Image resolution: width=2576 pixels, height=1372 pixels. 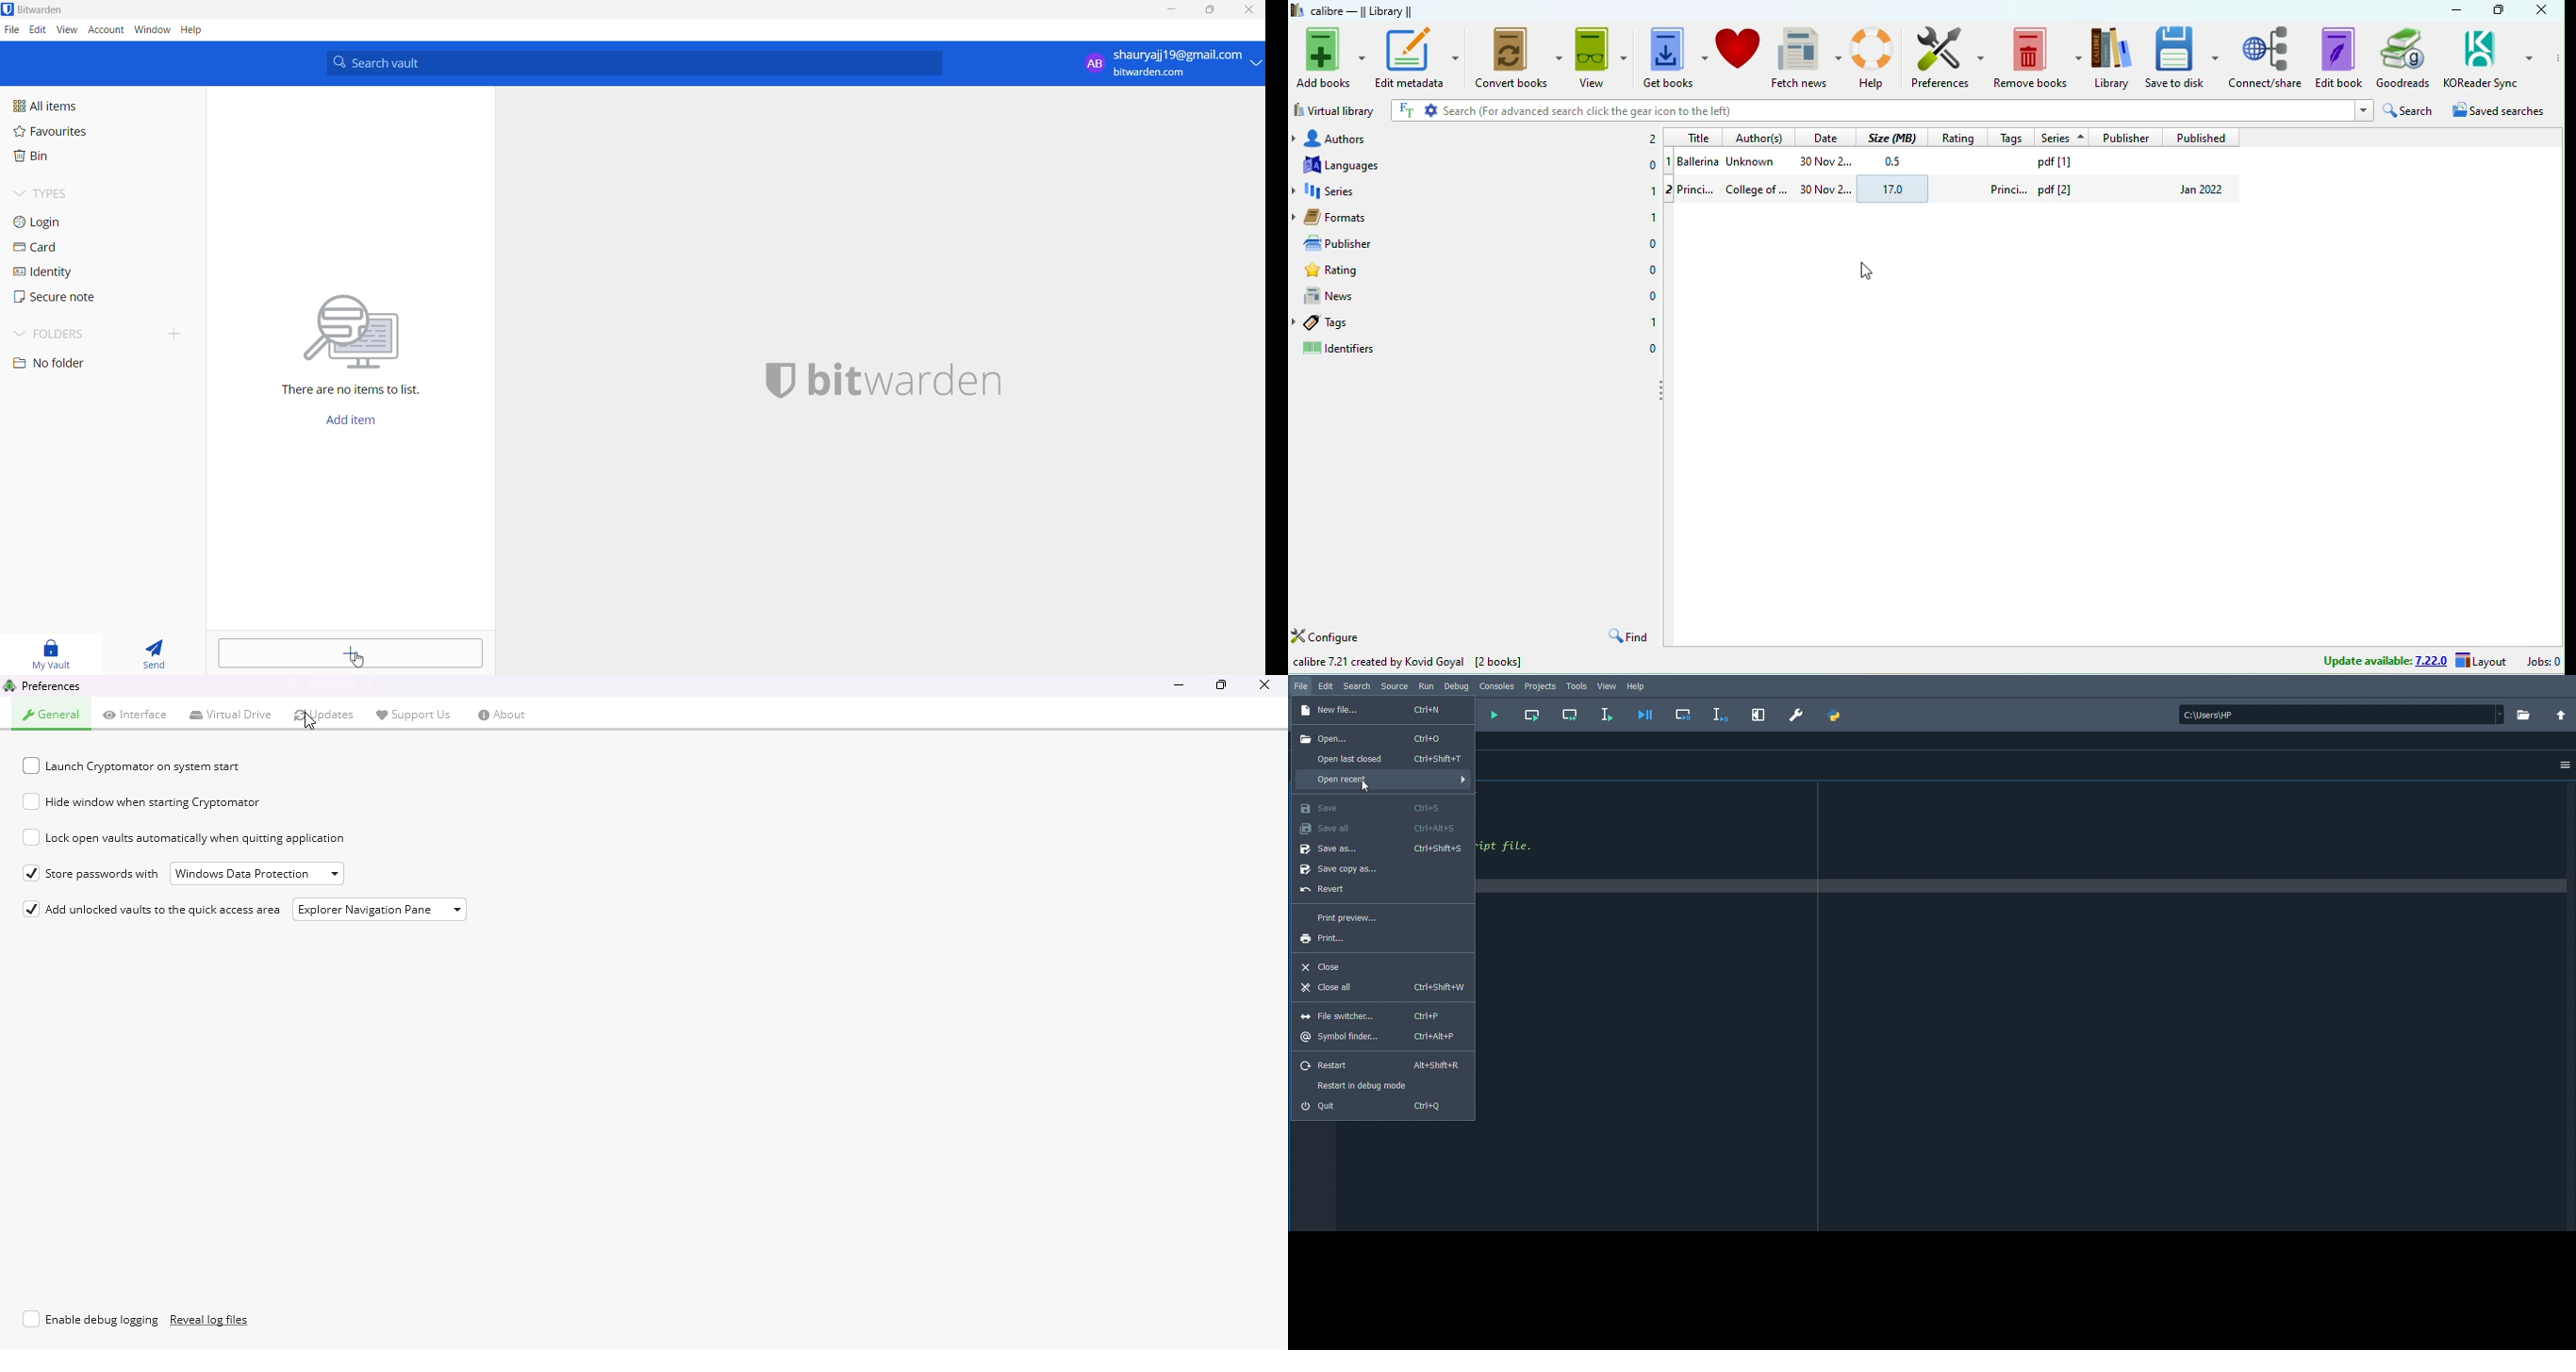 I want to click on published, so click(x=2200, y=136).